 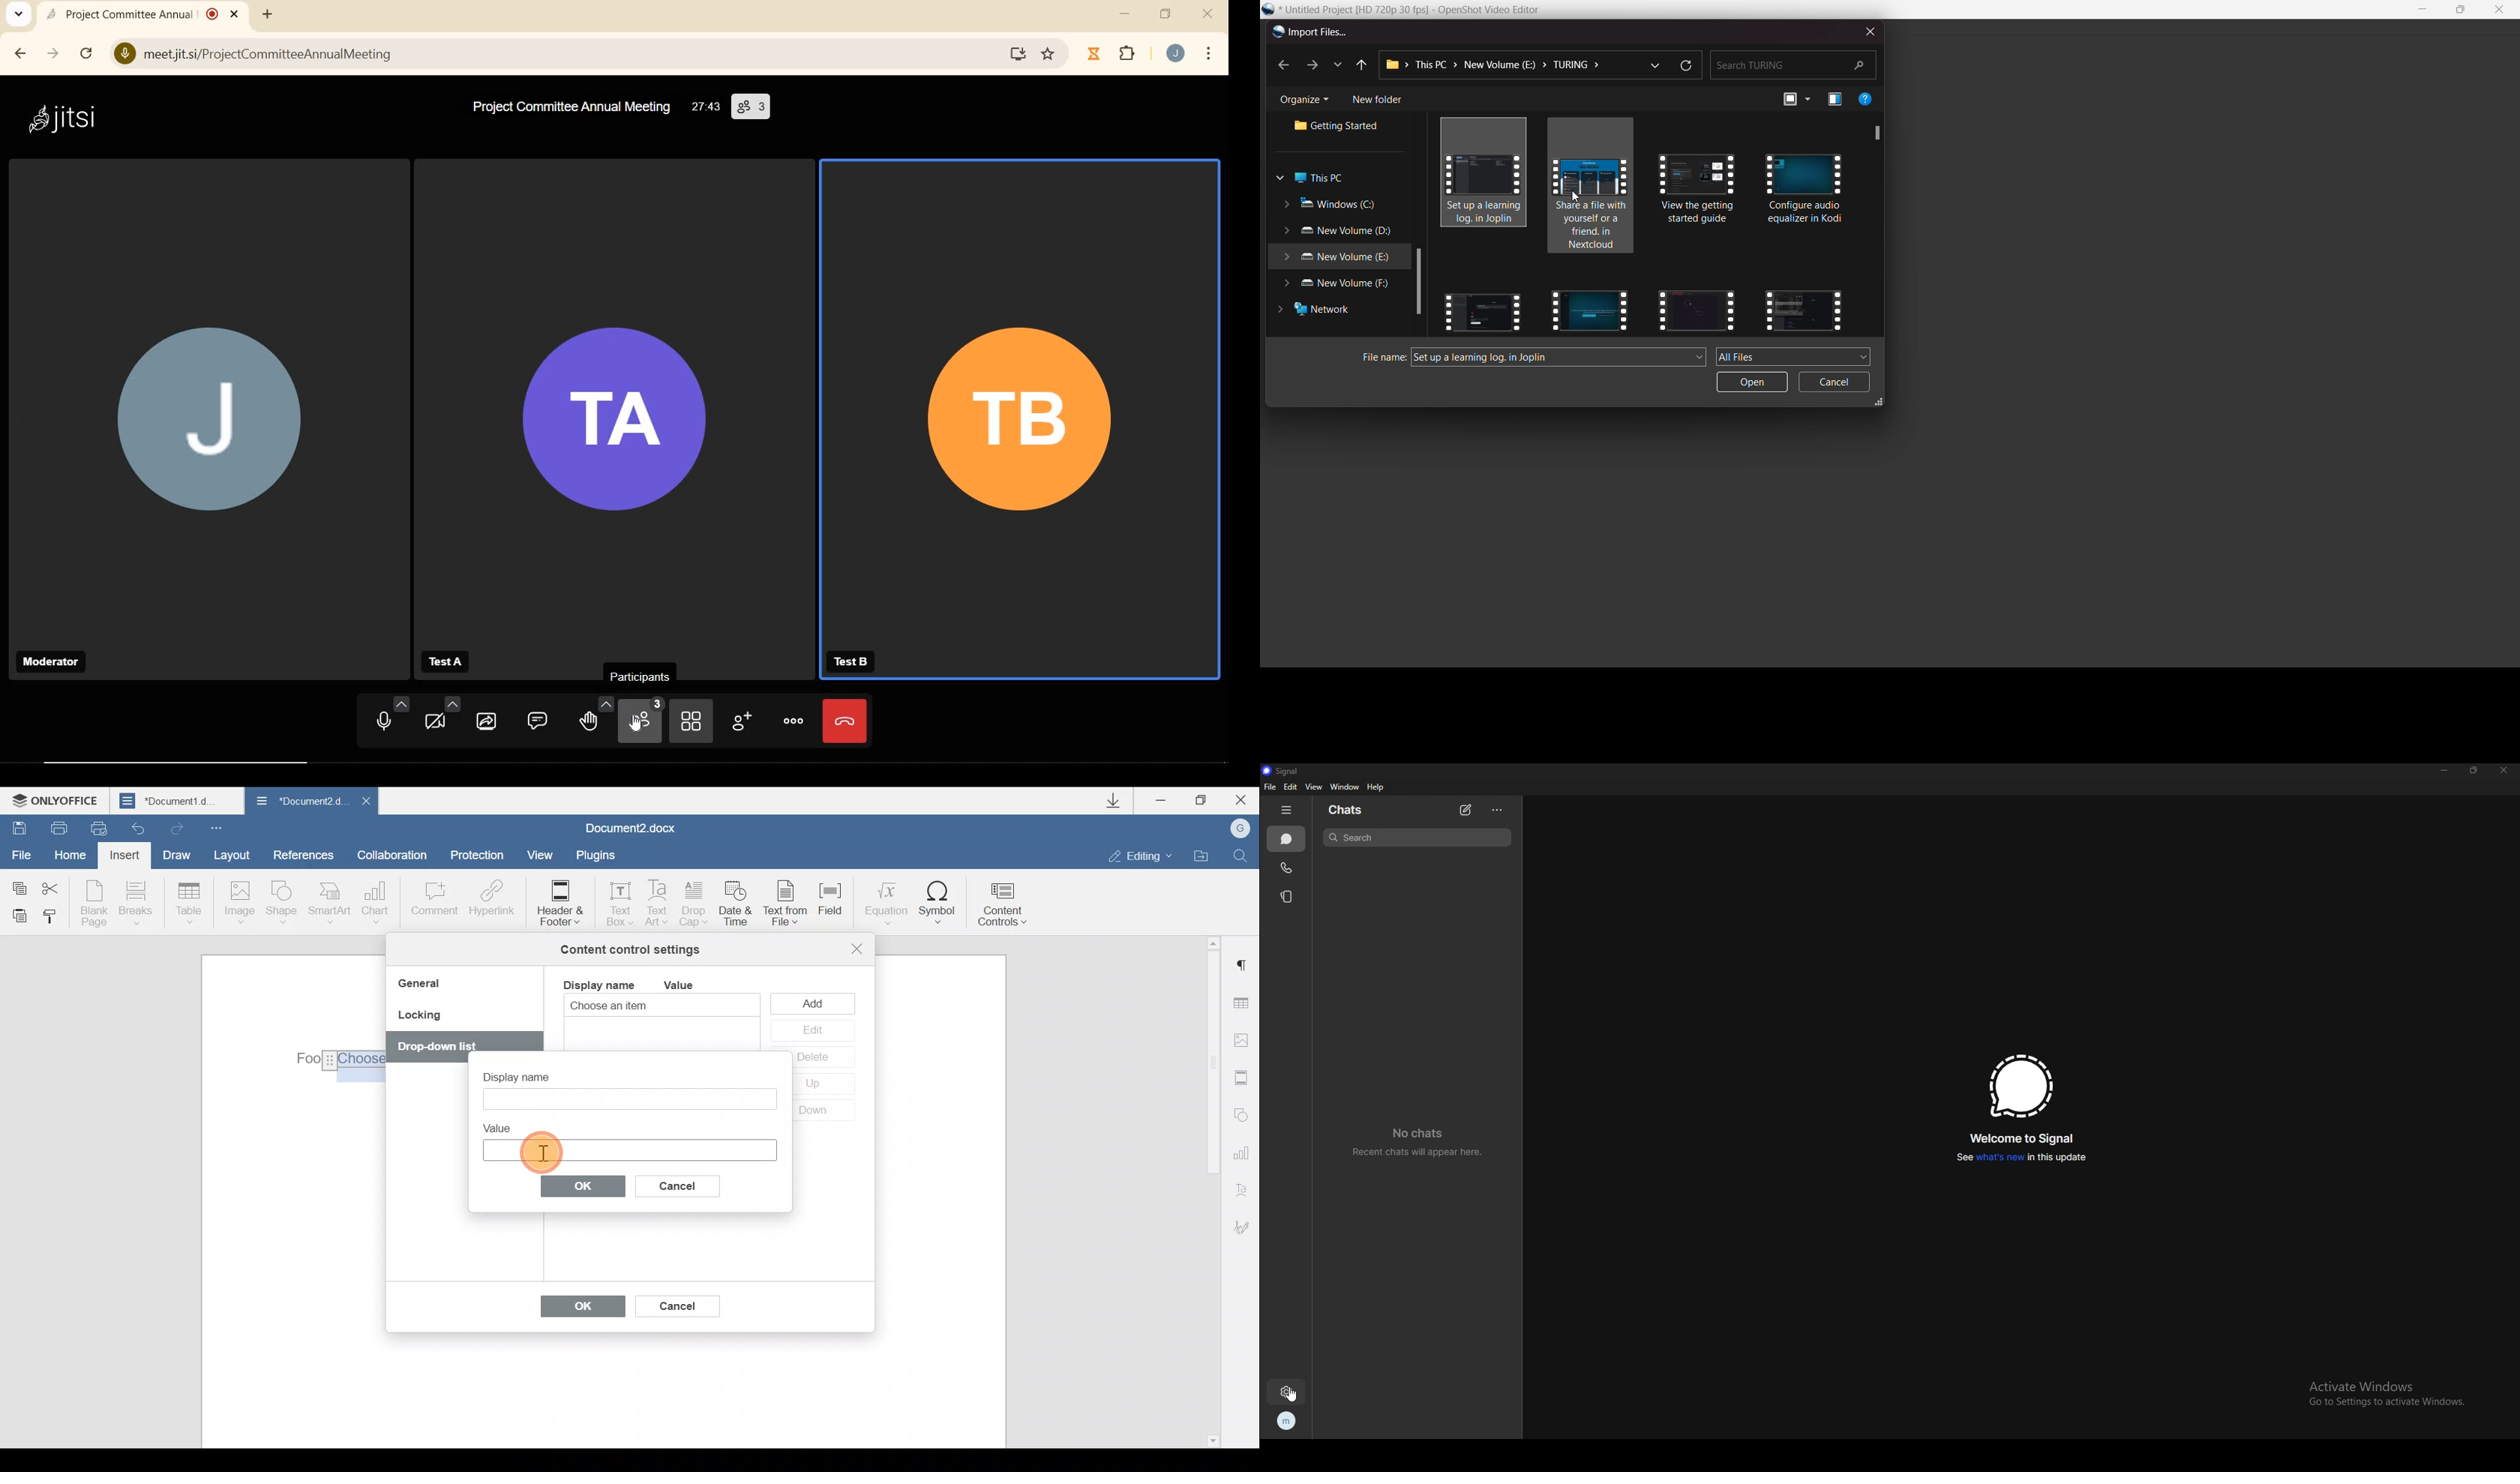 What do you see at coordinates (1794, 356) in the screenshot?
I see `all files` at bounding box center [1794, 356].